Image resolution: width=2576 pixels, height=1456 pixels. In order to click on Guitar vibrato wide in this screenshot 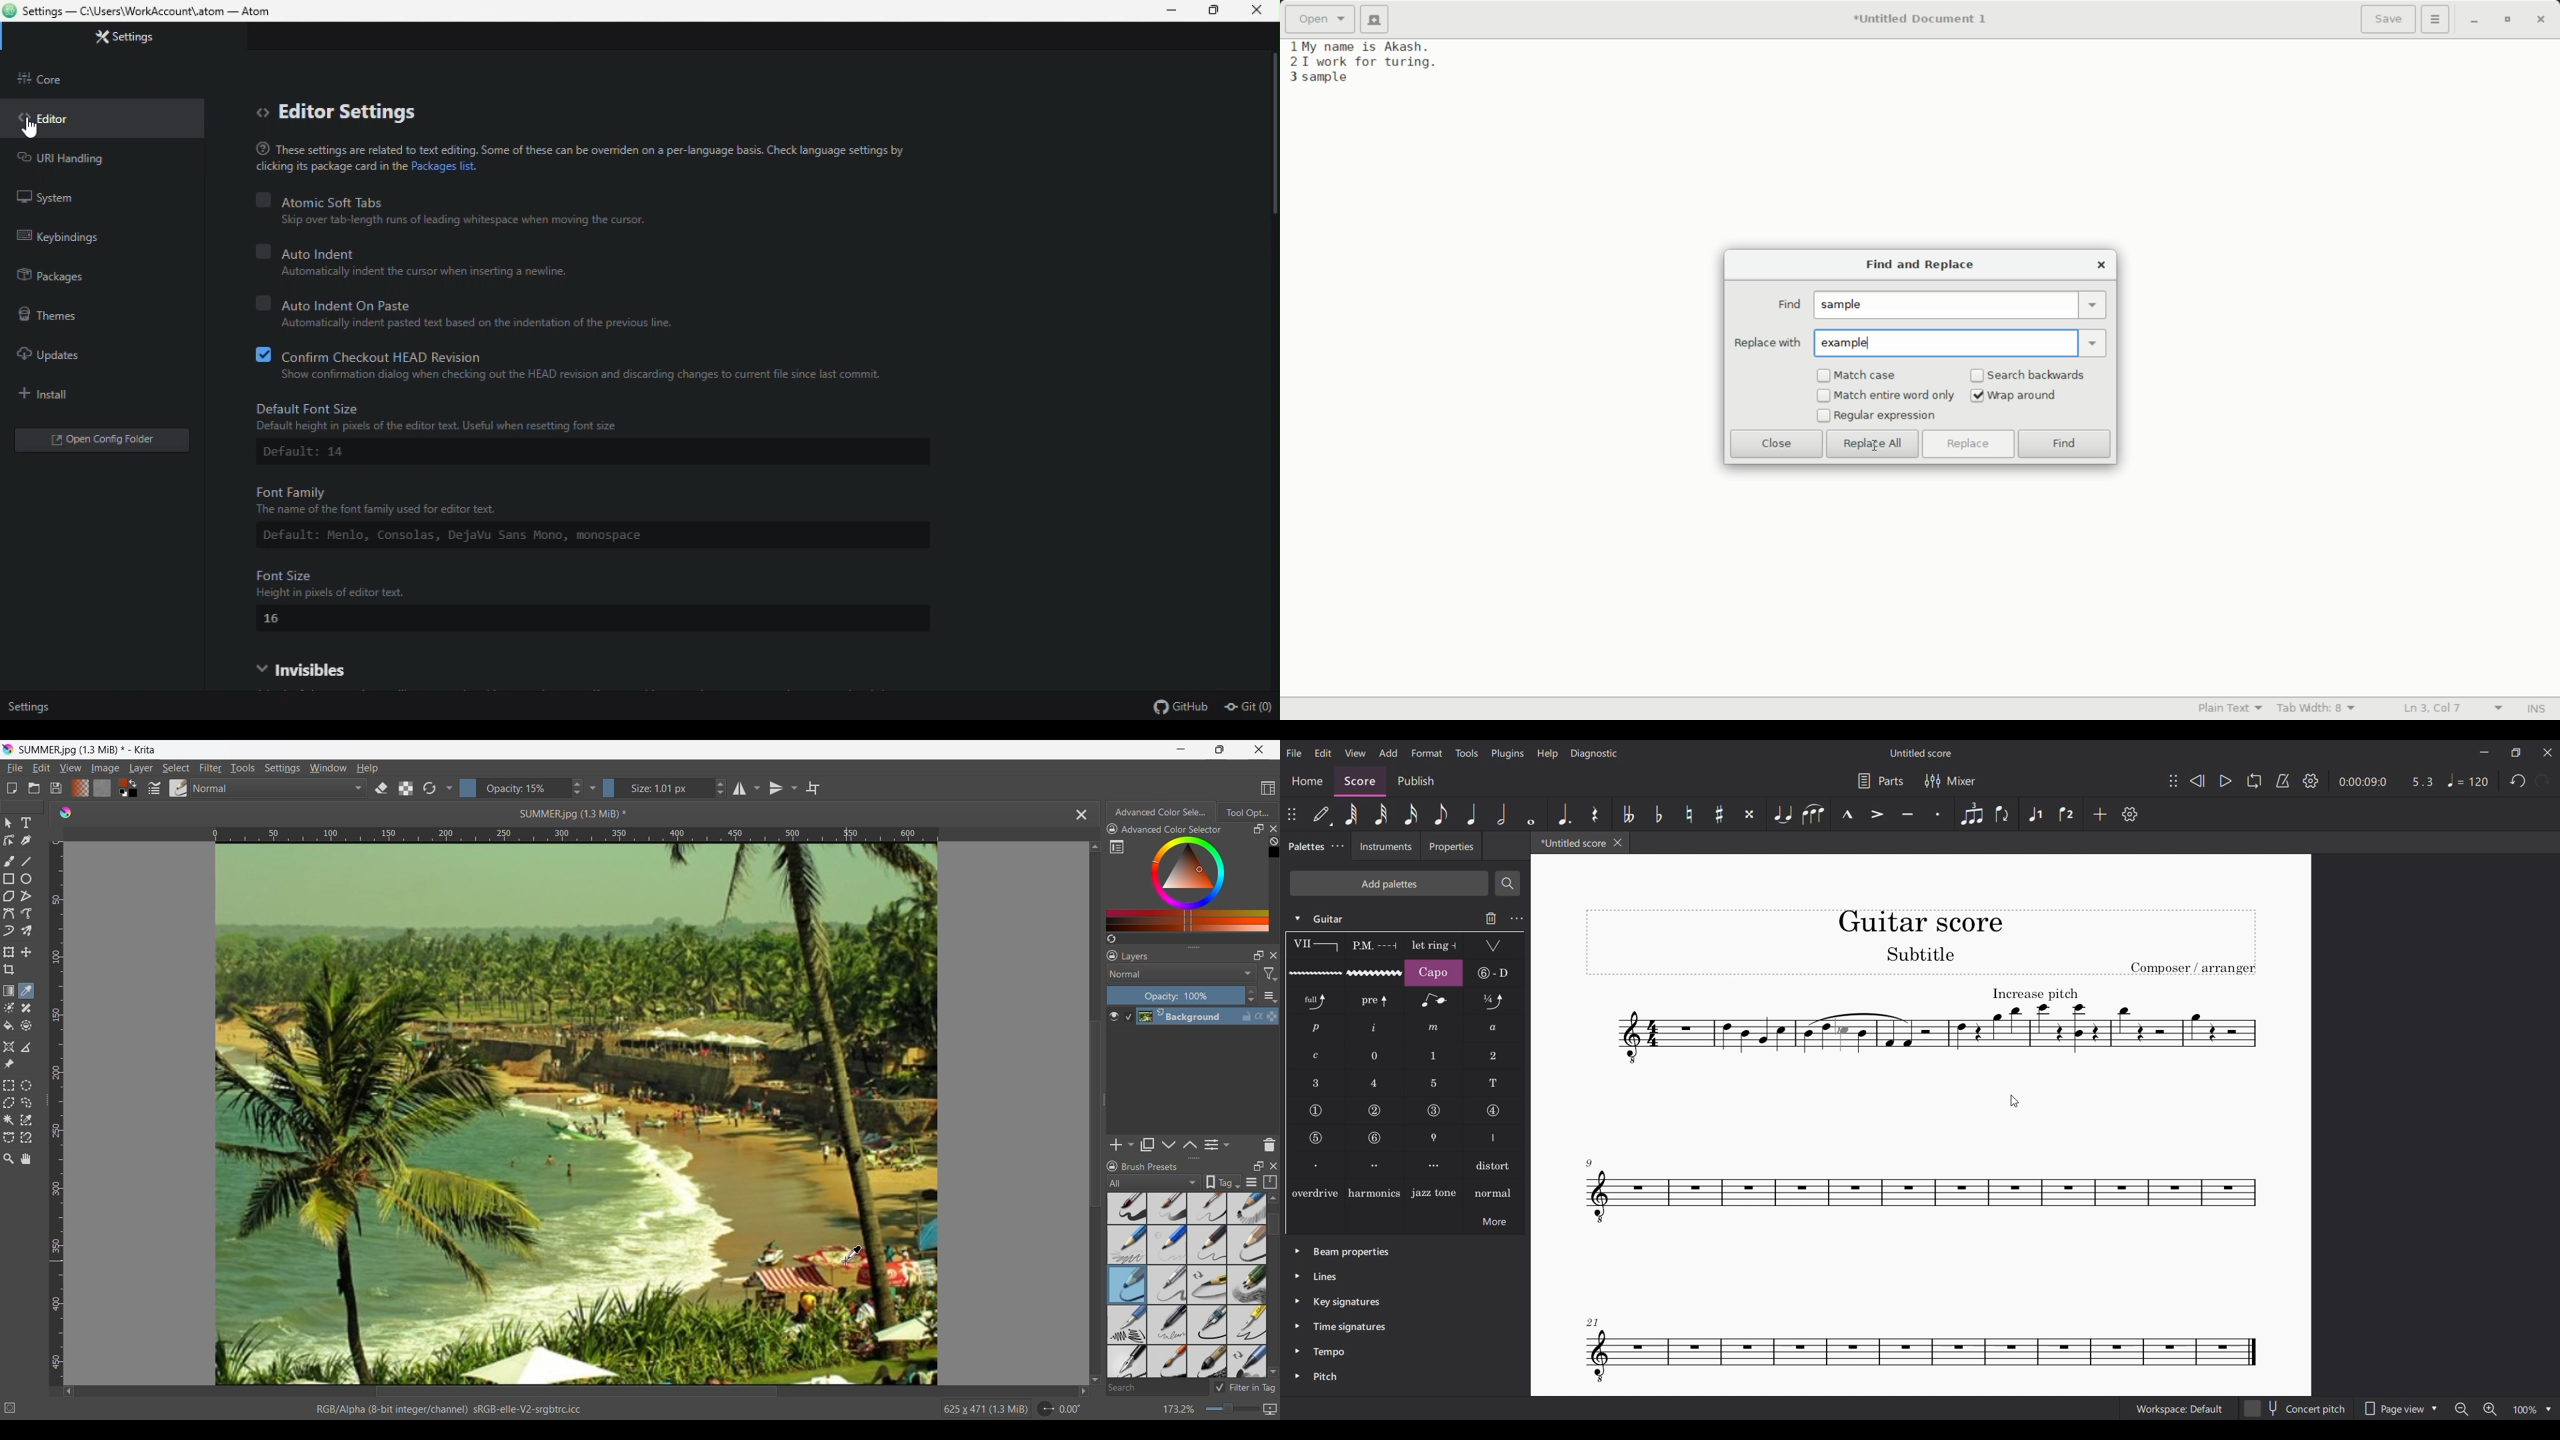, I will do `click(1375, 973)`.